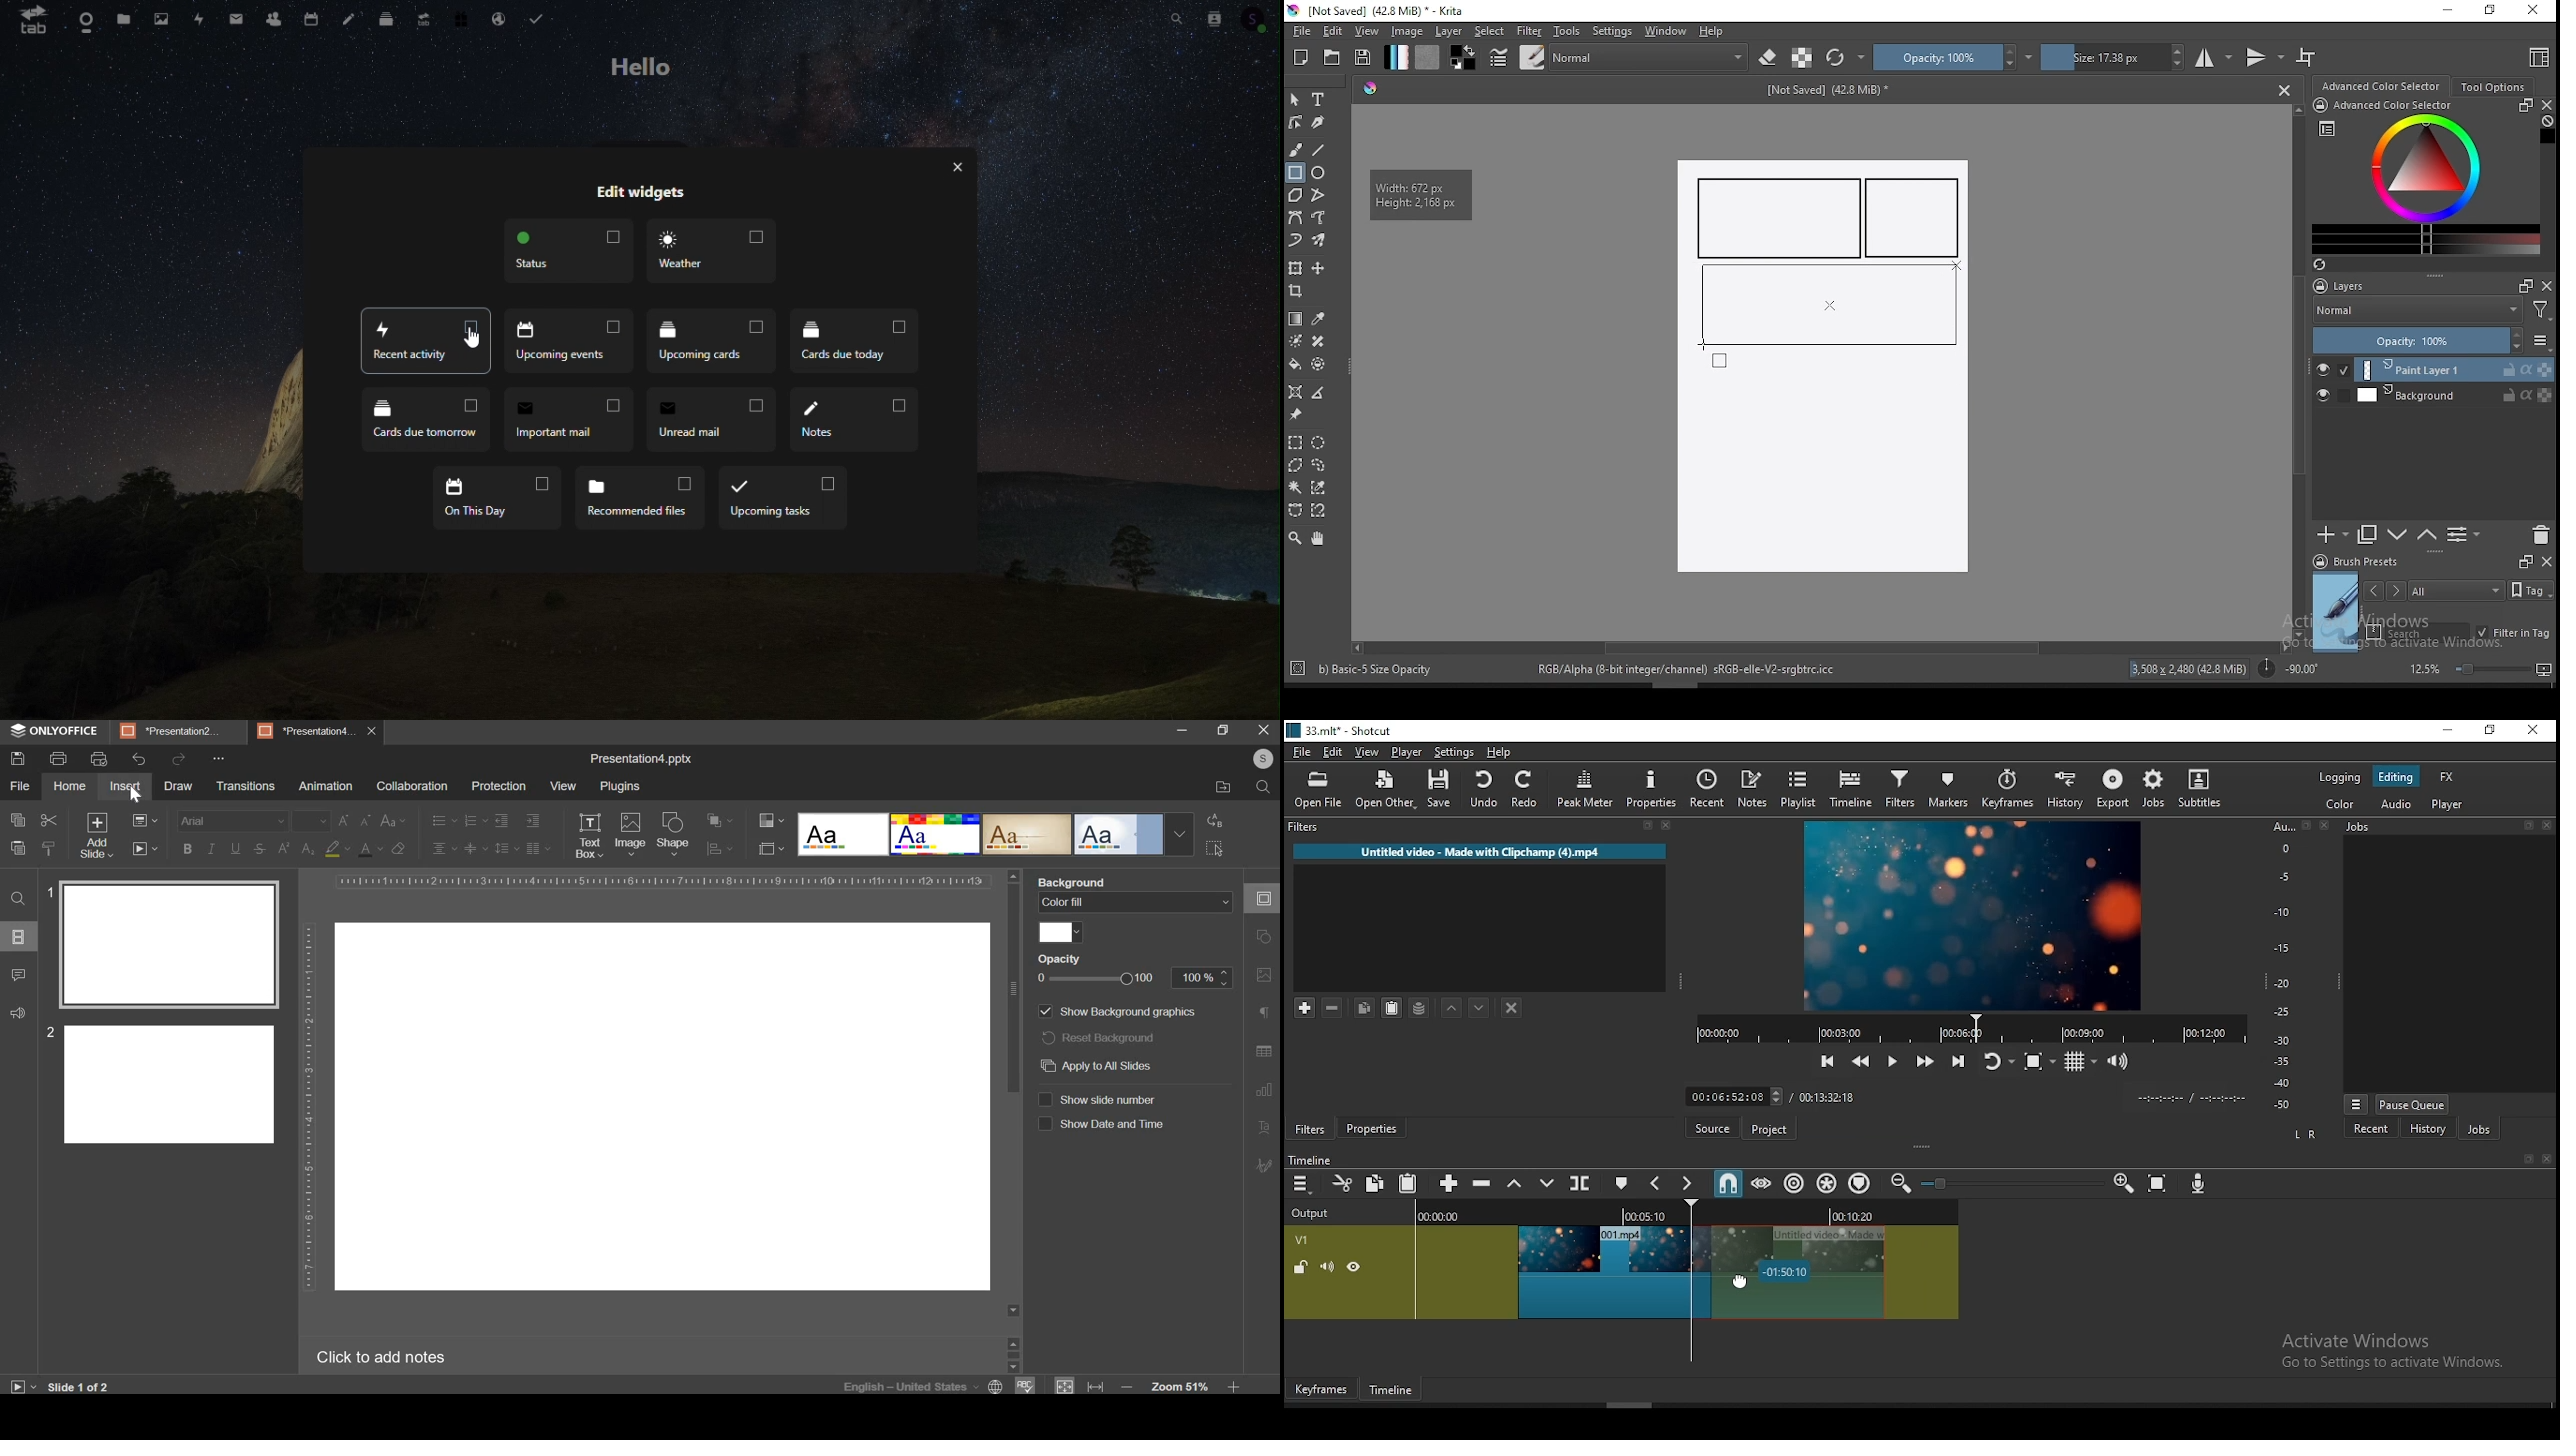 The image size is (2576, 1456). Describe the element at coordinates (2412, 1103) in the screenshot. I see `pause queue` at that location.